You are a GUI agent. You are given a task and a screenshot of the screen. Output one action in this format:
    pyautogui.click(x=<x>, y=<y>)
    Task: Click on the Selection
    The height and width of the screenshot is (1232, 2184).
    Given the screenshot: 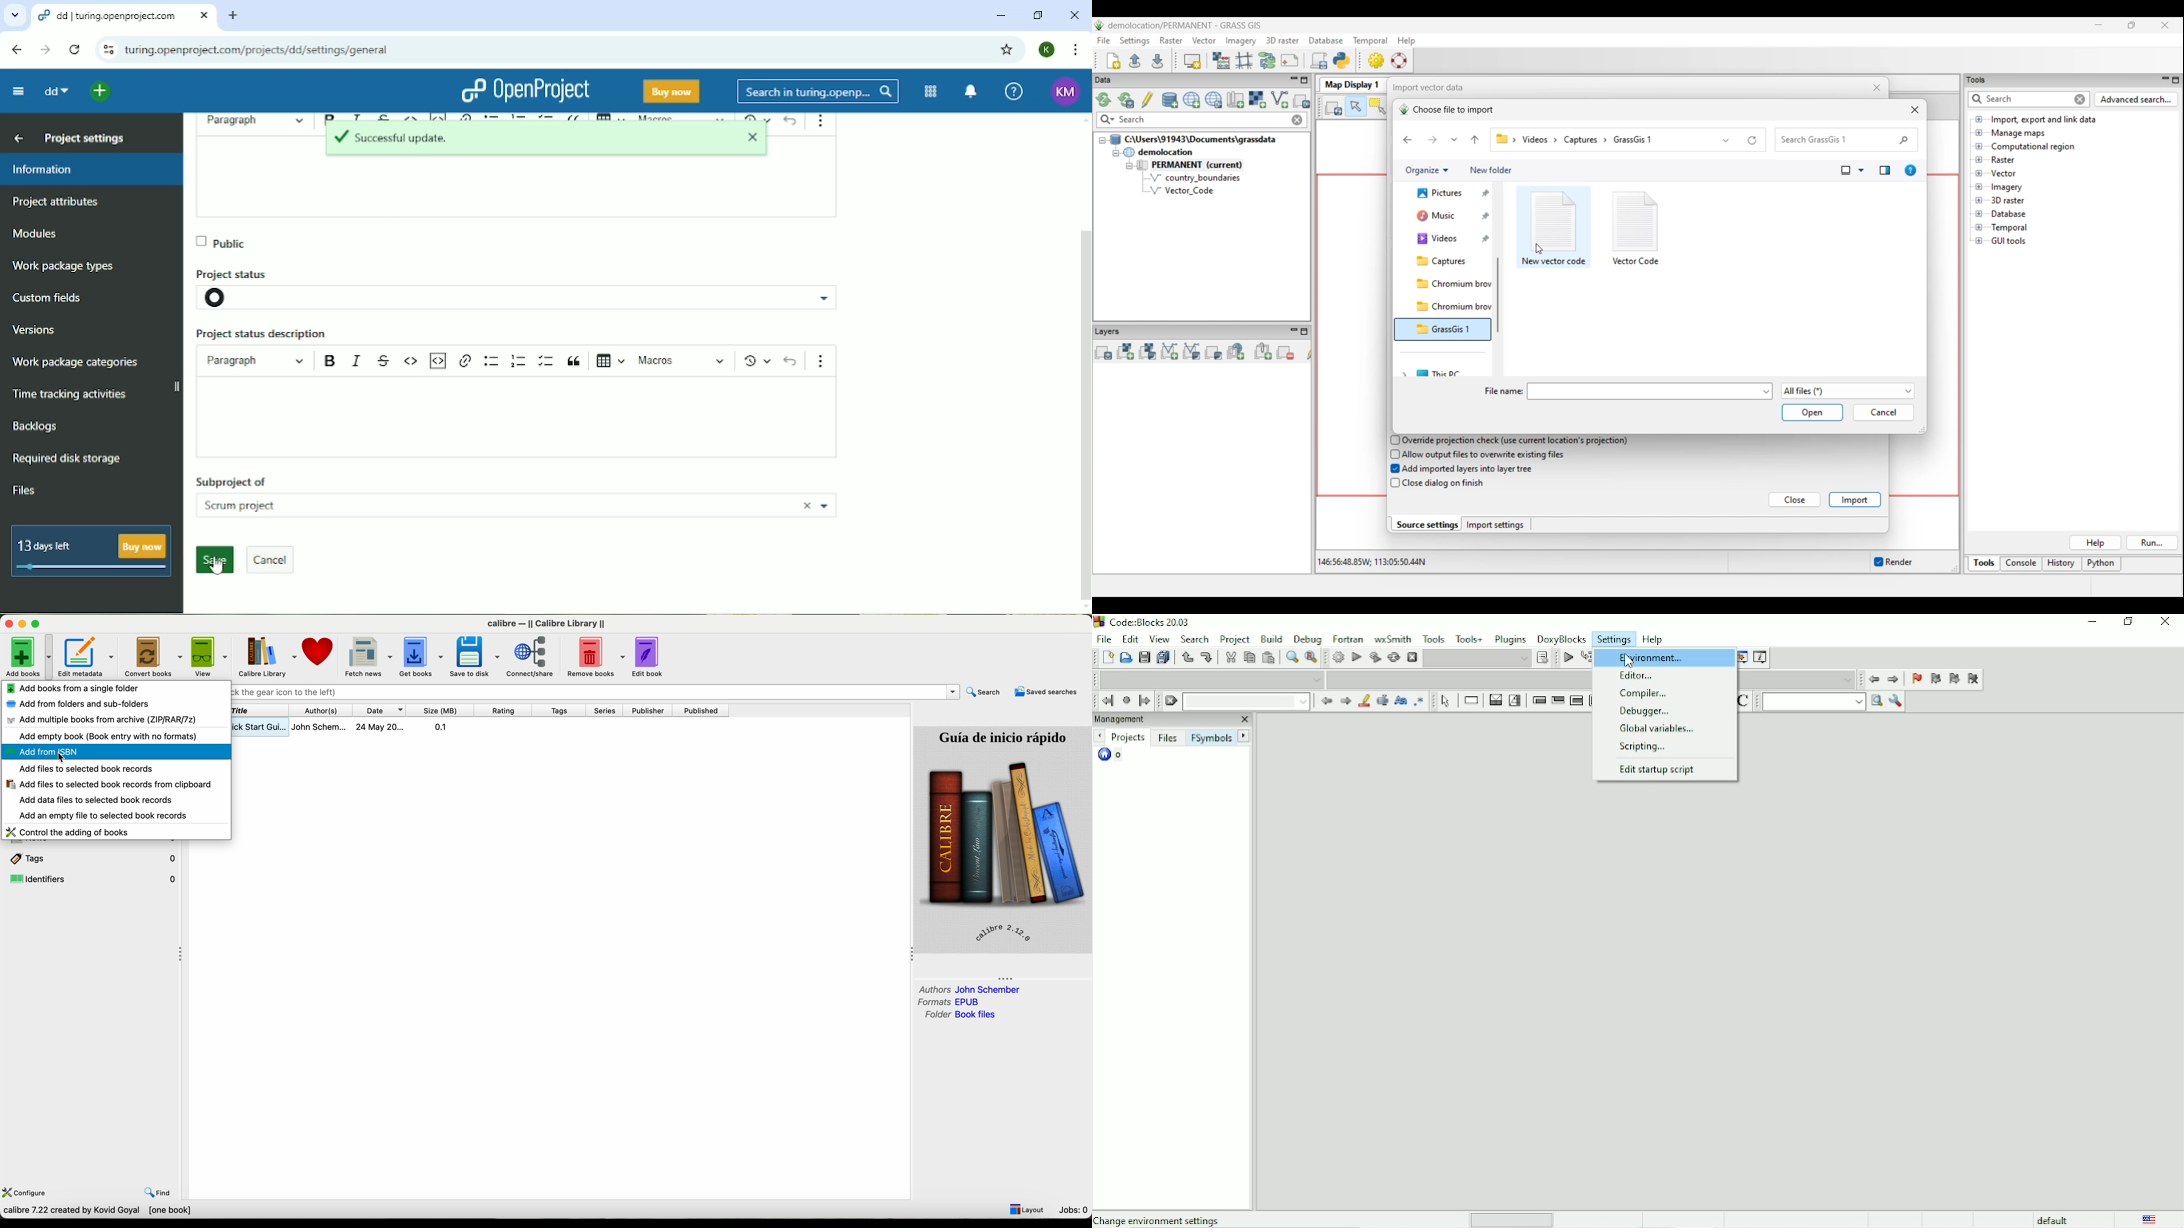 What is the action you would take?
    pyautogui.click(x=1515, y=701)
    